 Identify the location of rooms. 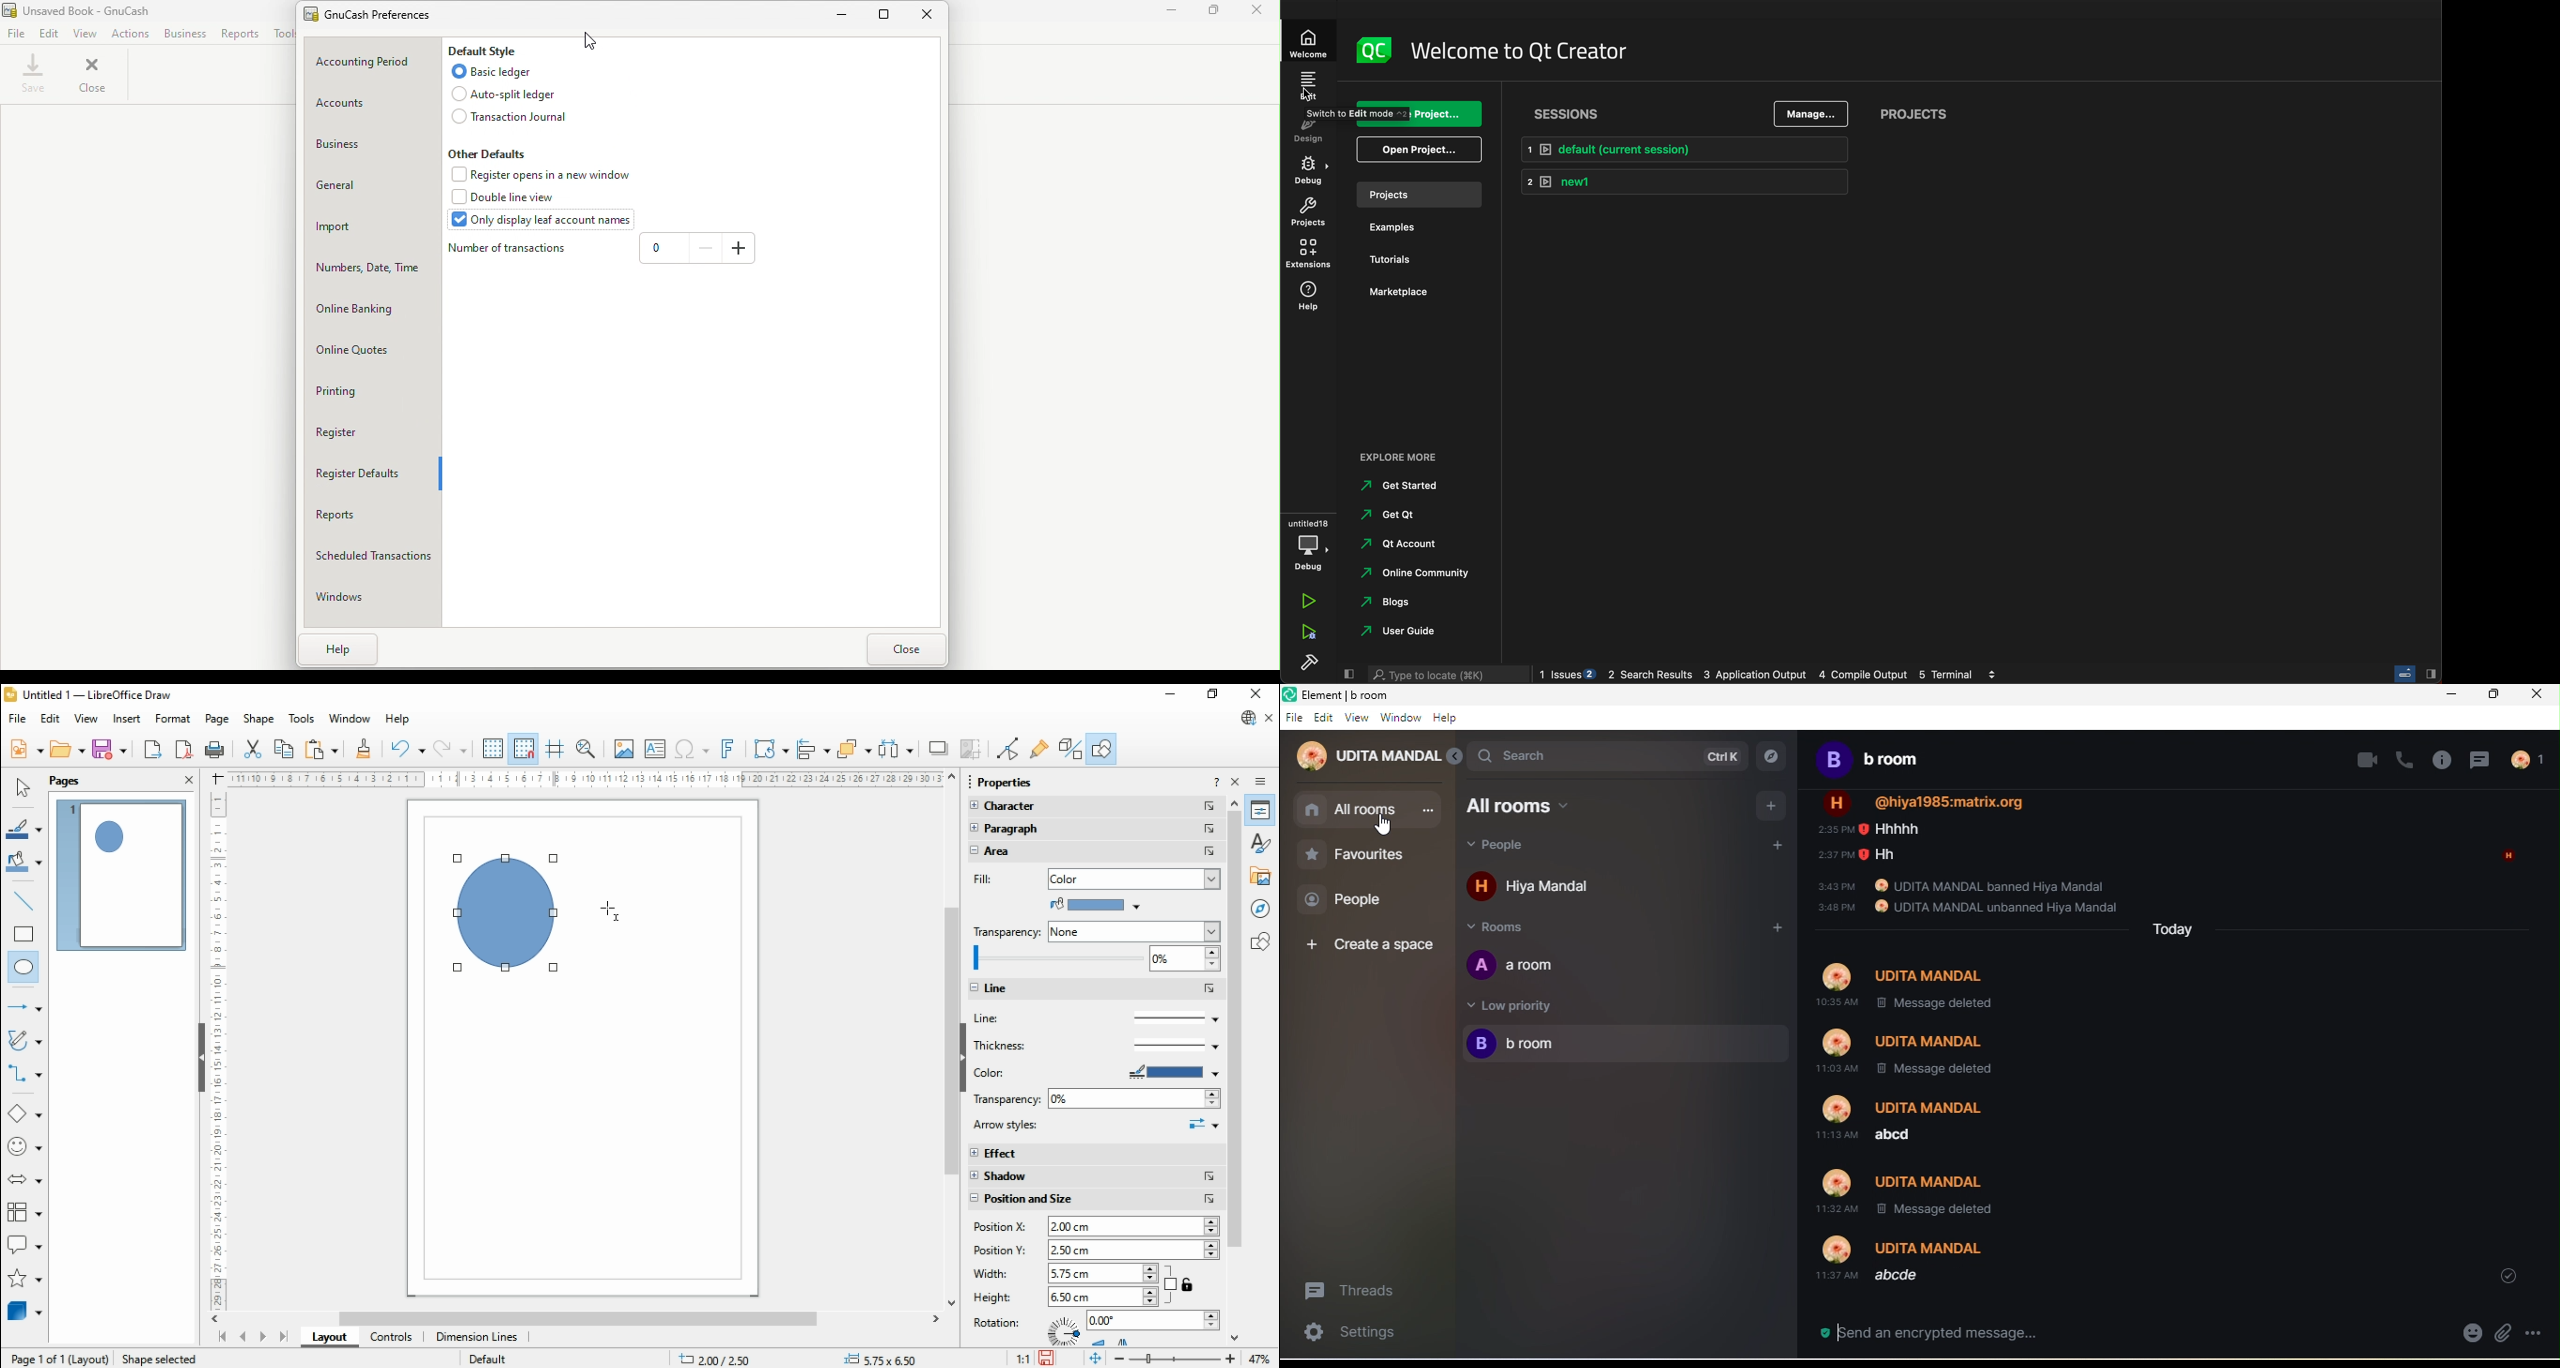
(1510, 926).